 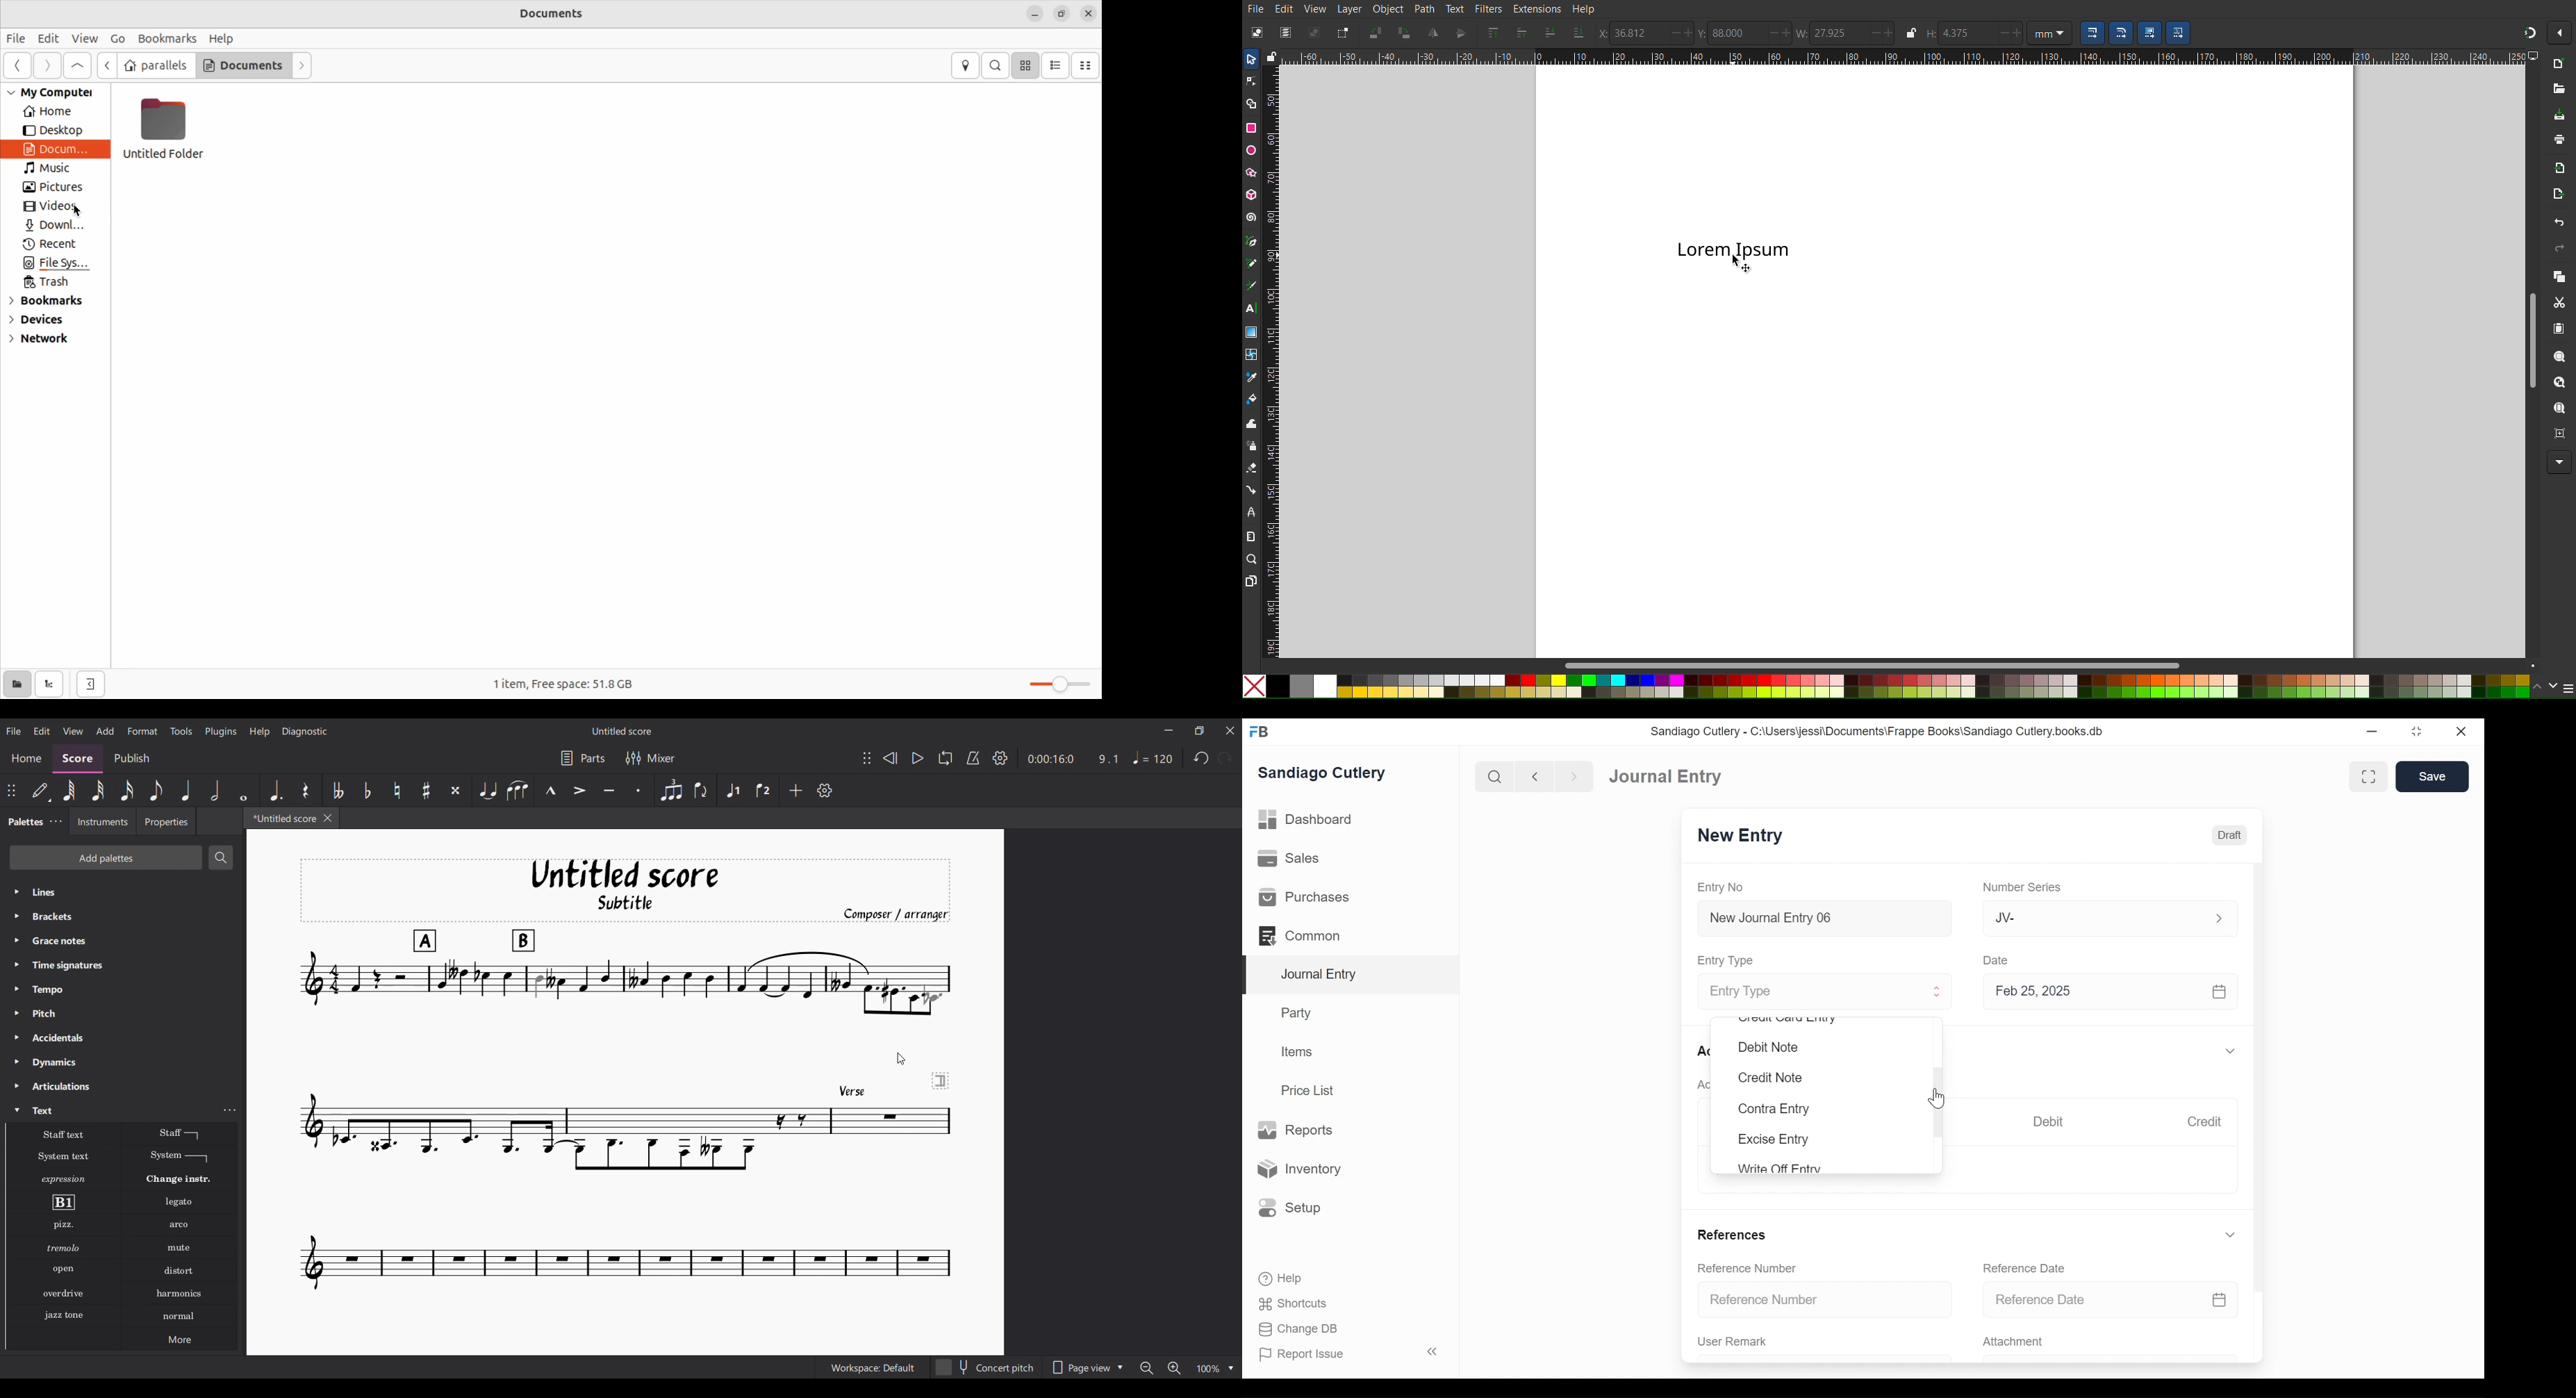 I want to click on increase/decrease, so click(x=2011, y=31).